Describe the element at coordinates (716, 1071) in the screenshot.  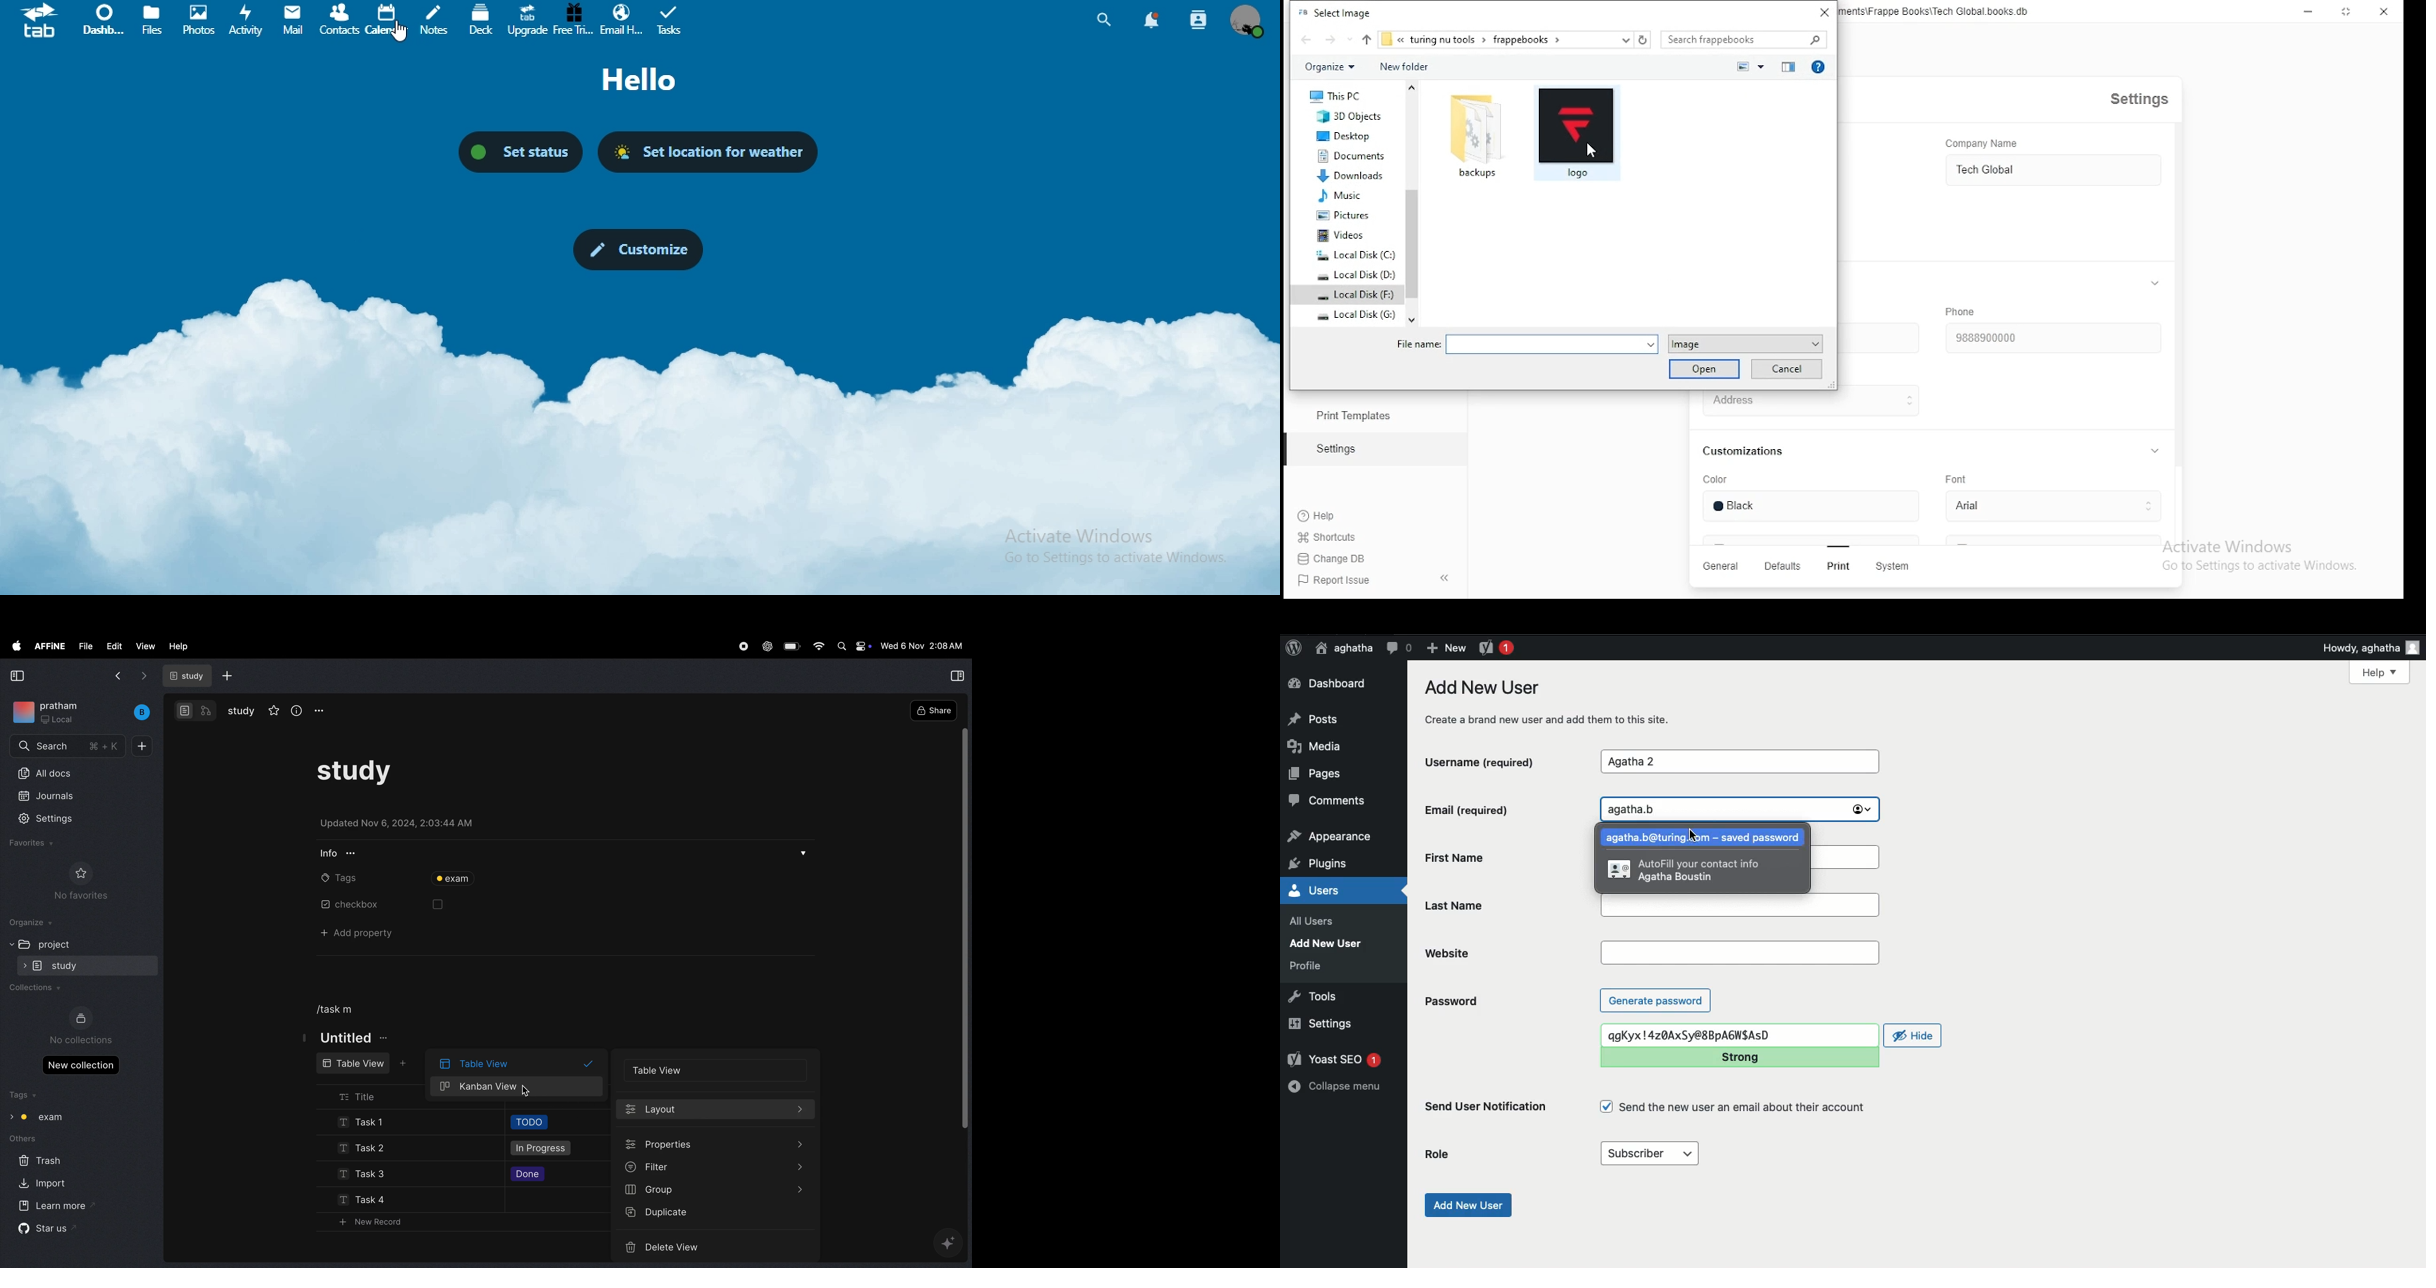
I see `table` at that location.